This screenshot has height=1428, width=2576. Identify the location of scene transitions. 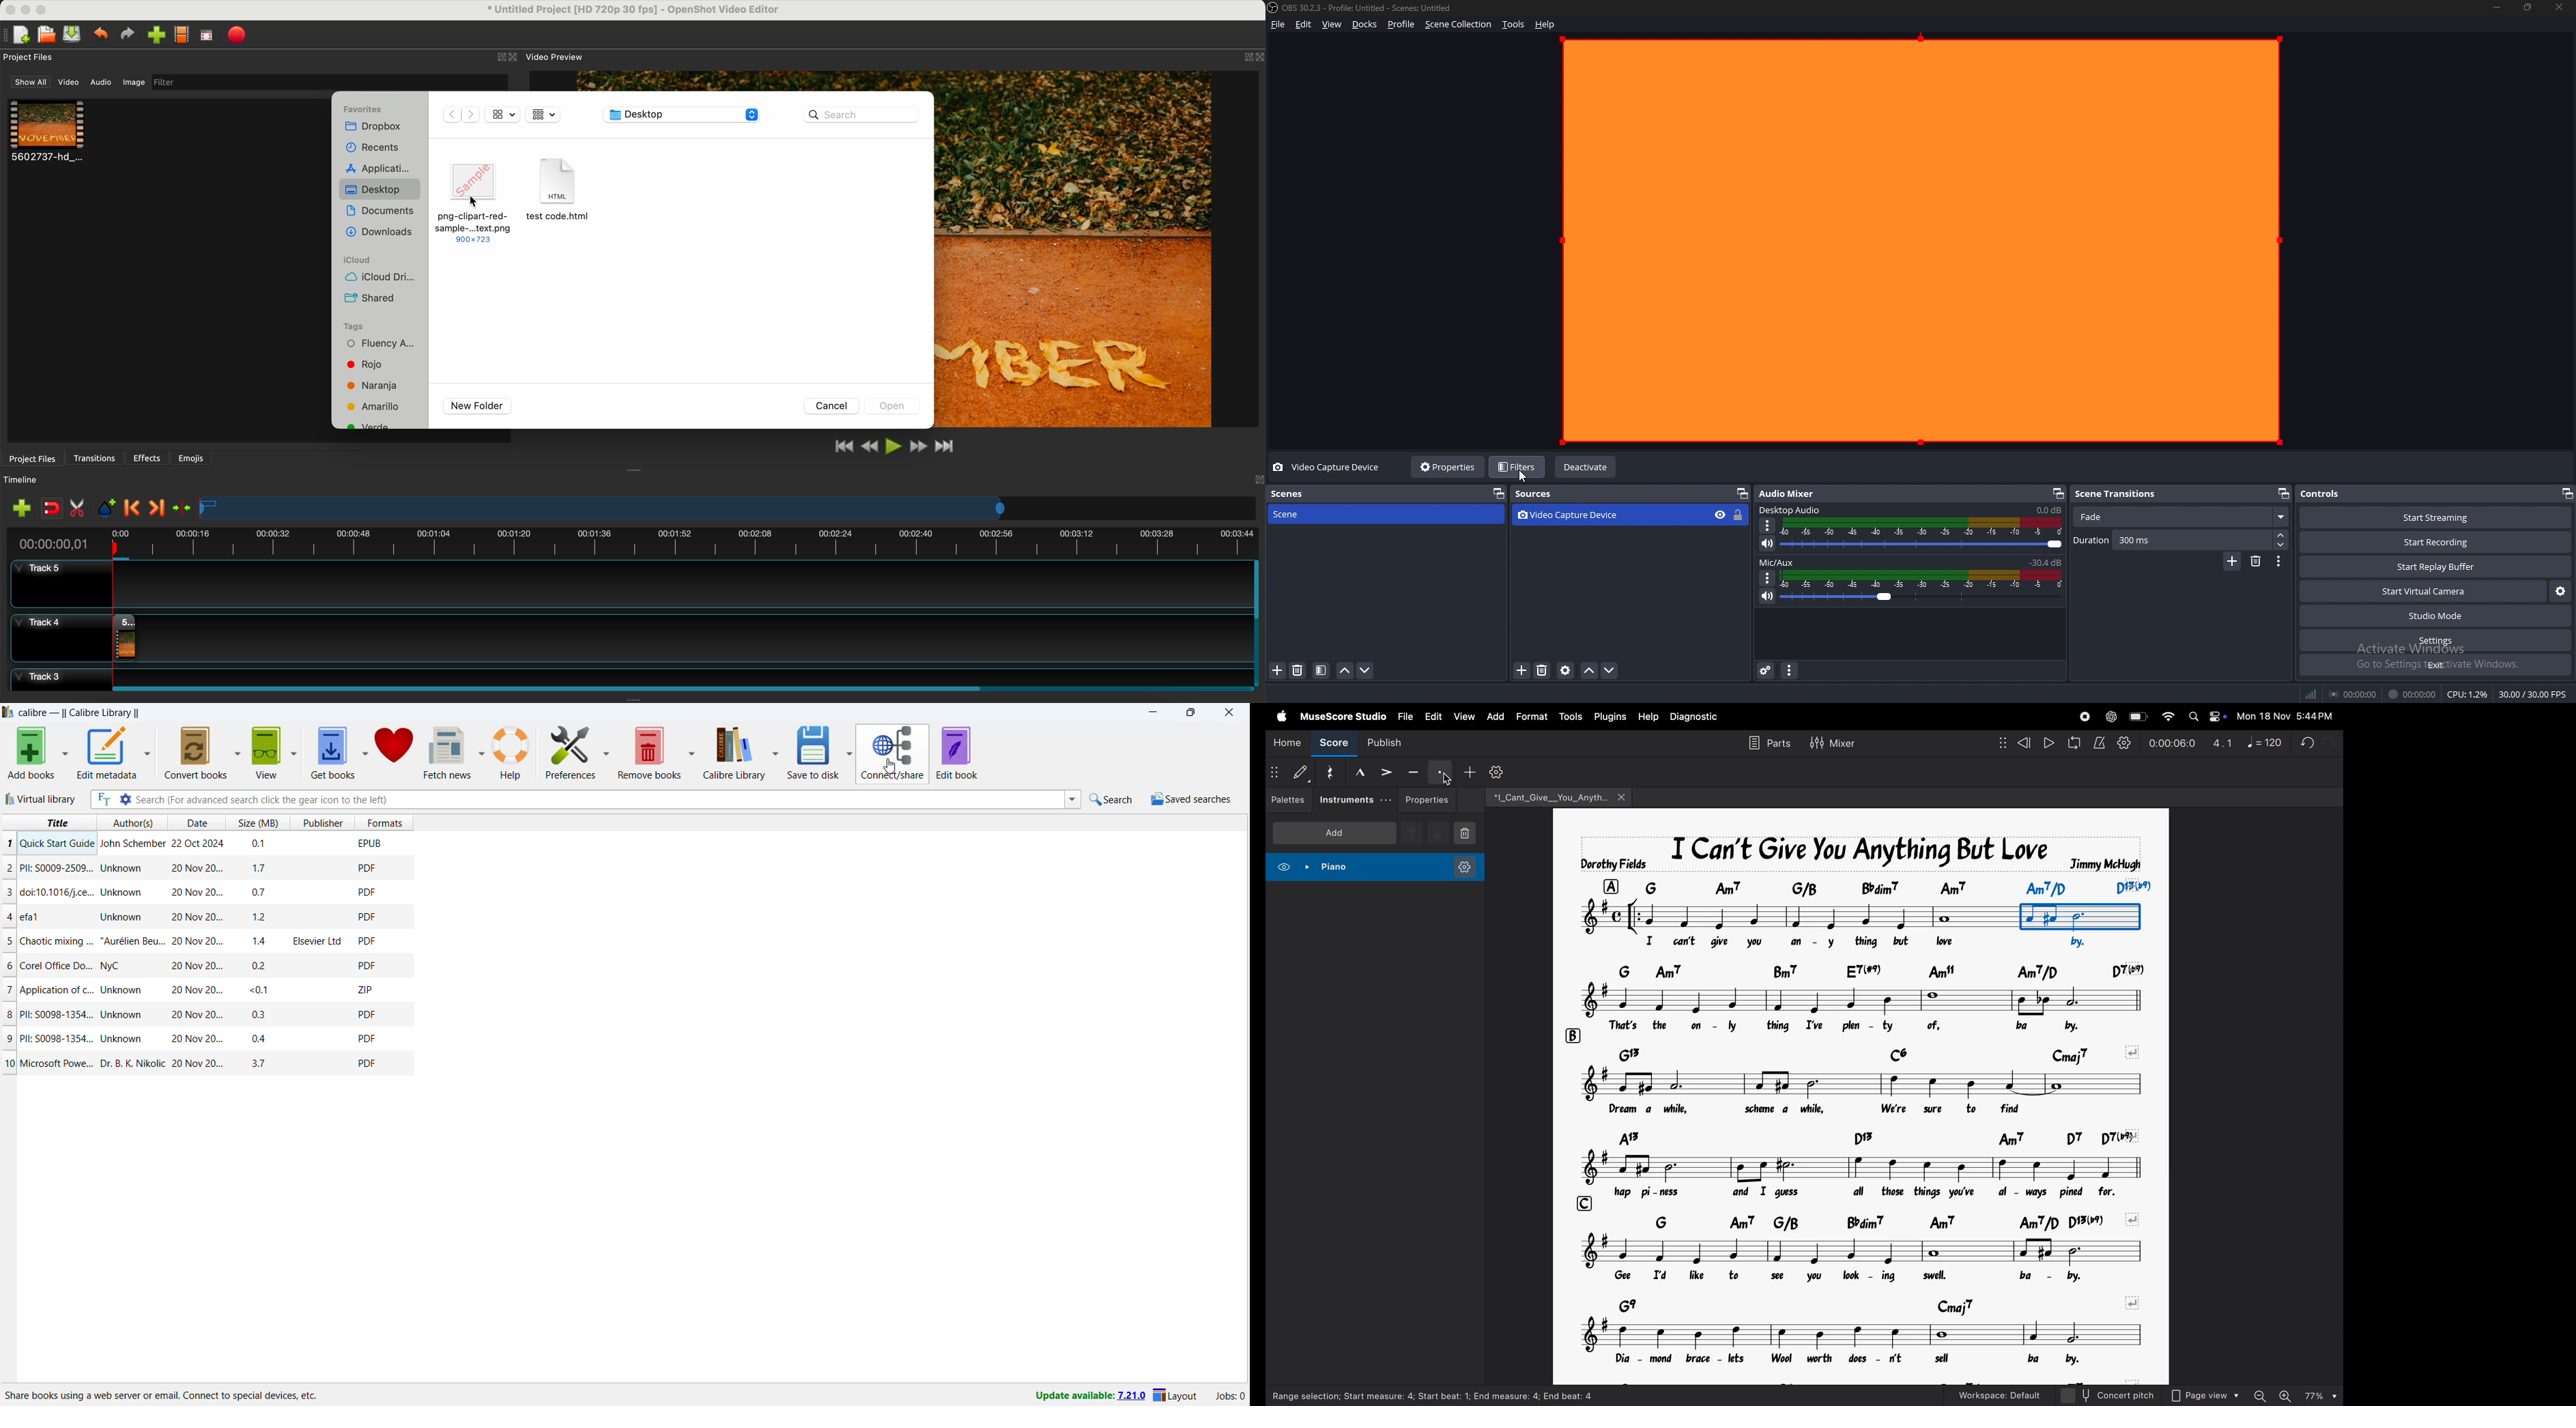
(2121, 493).